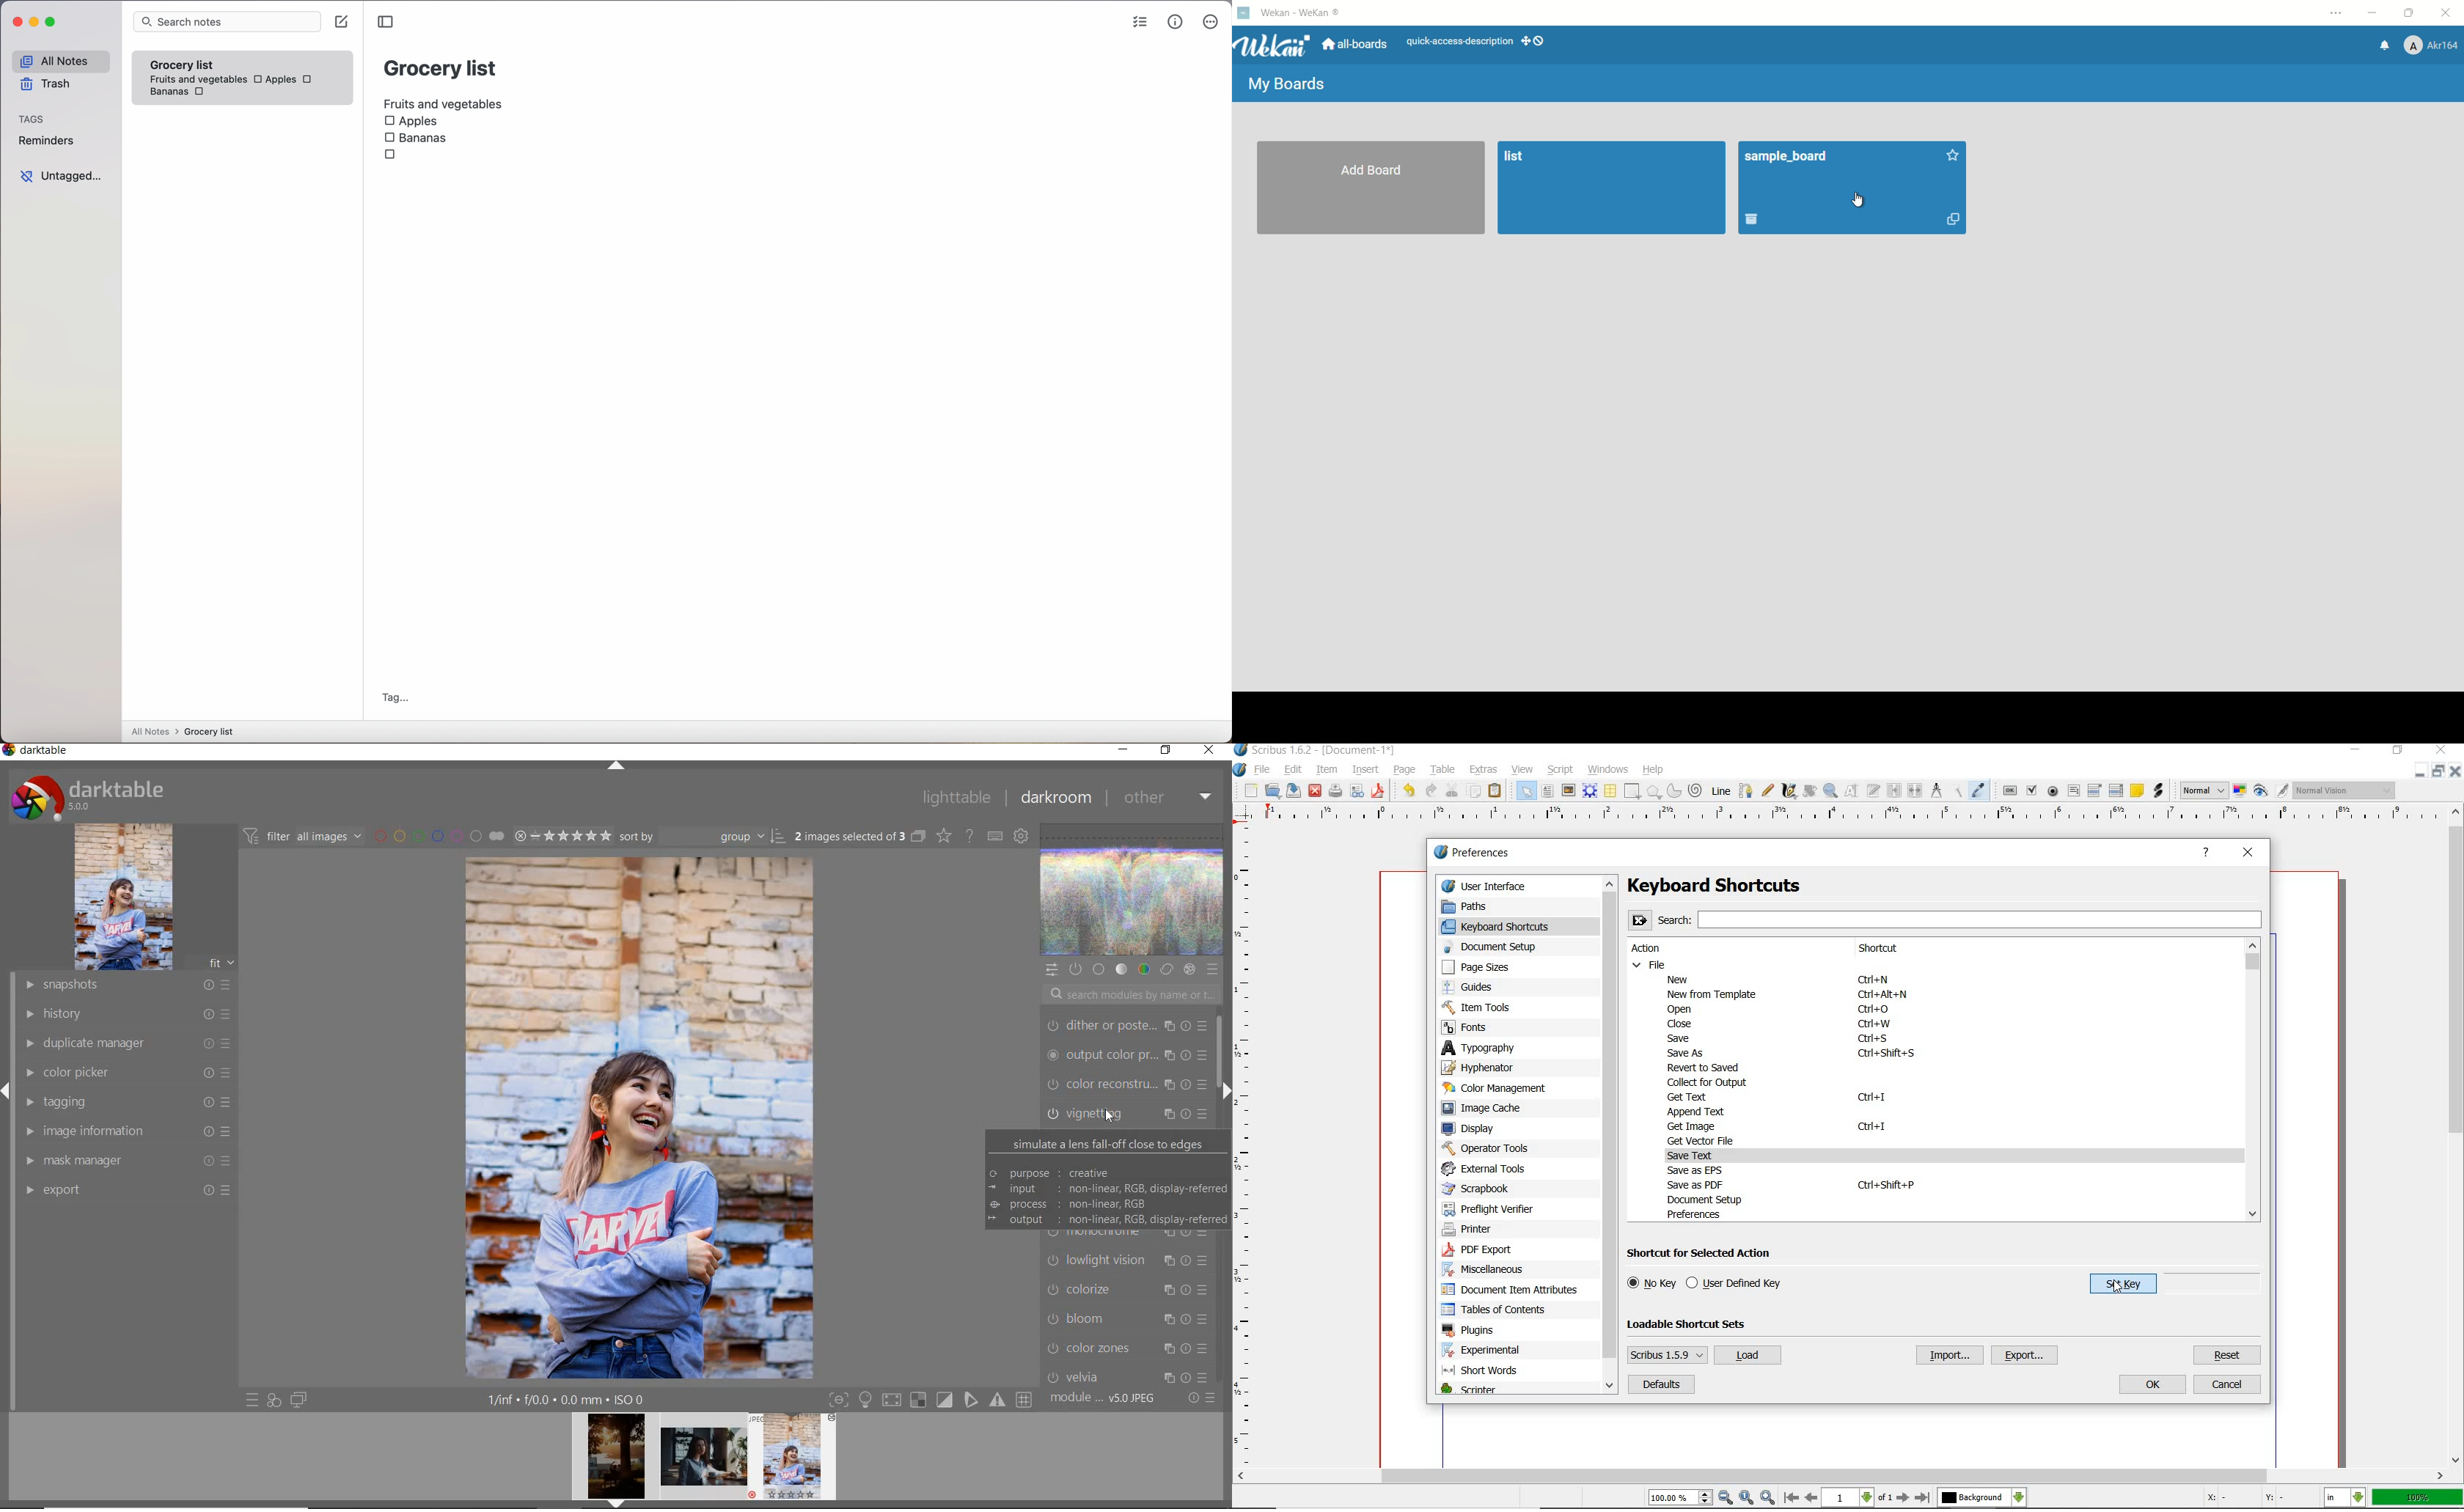 This screenshot has width=2464, height=1512. I want to click on edit text with story editor, so click(1874, 790).